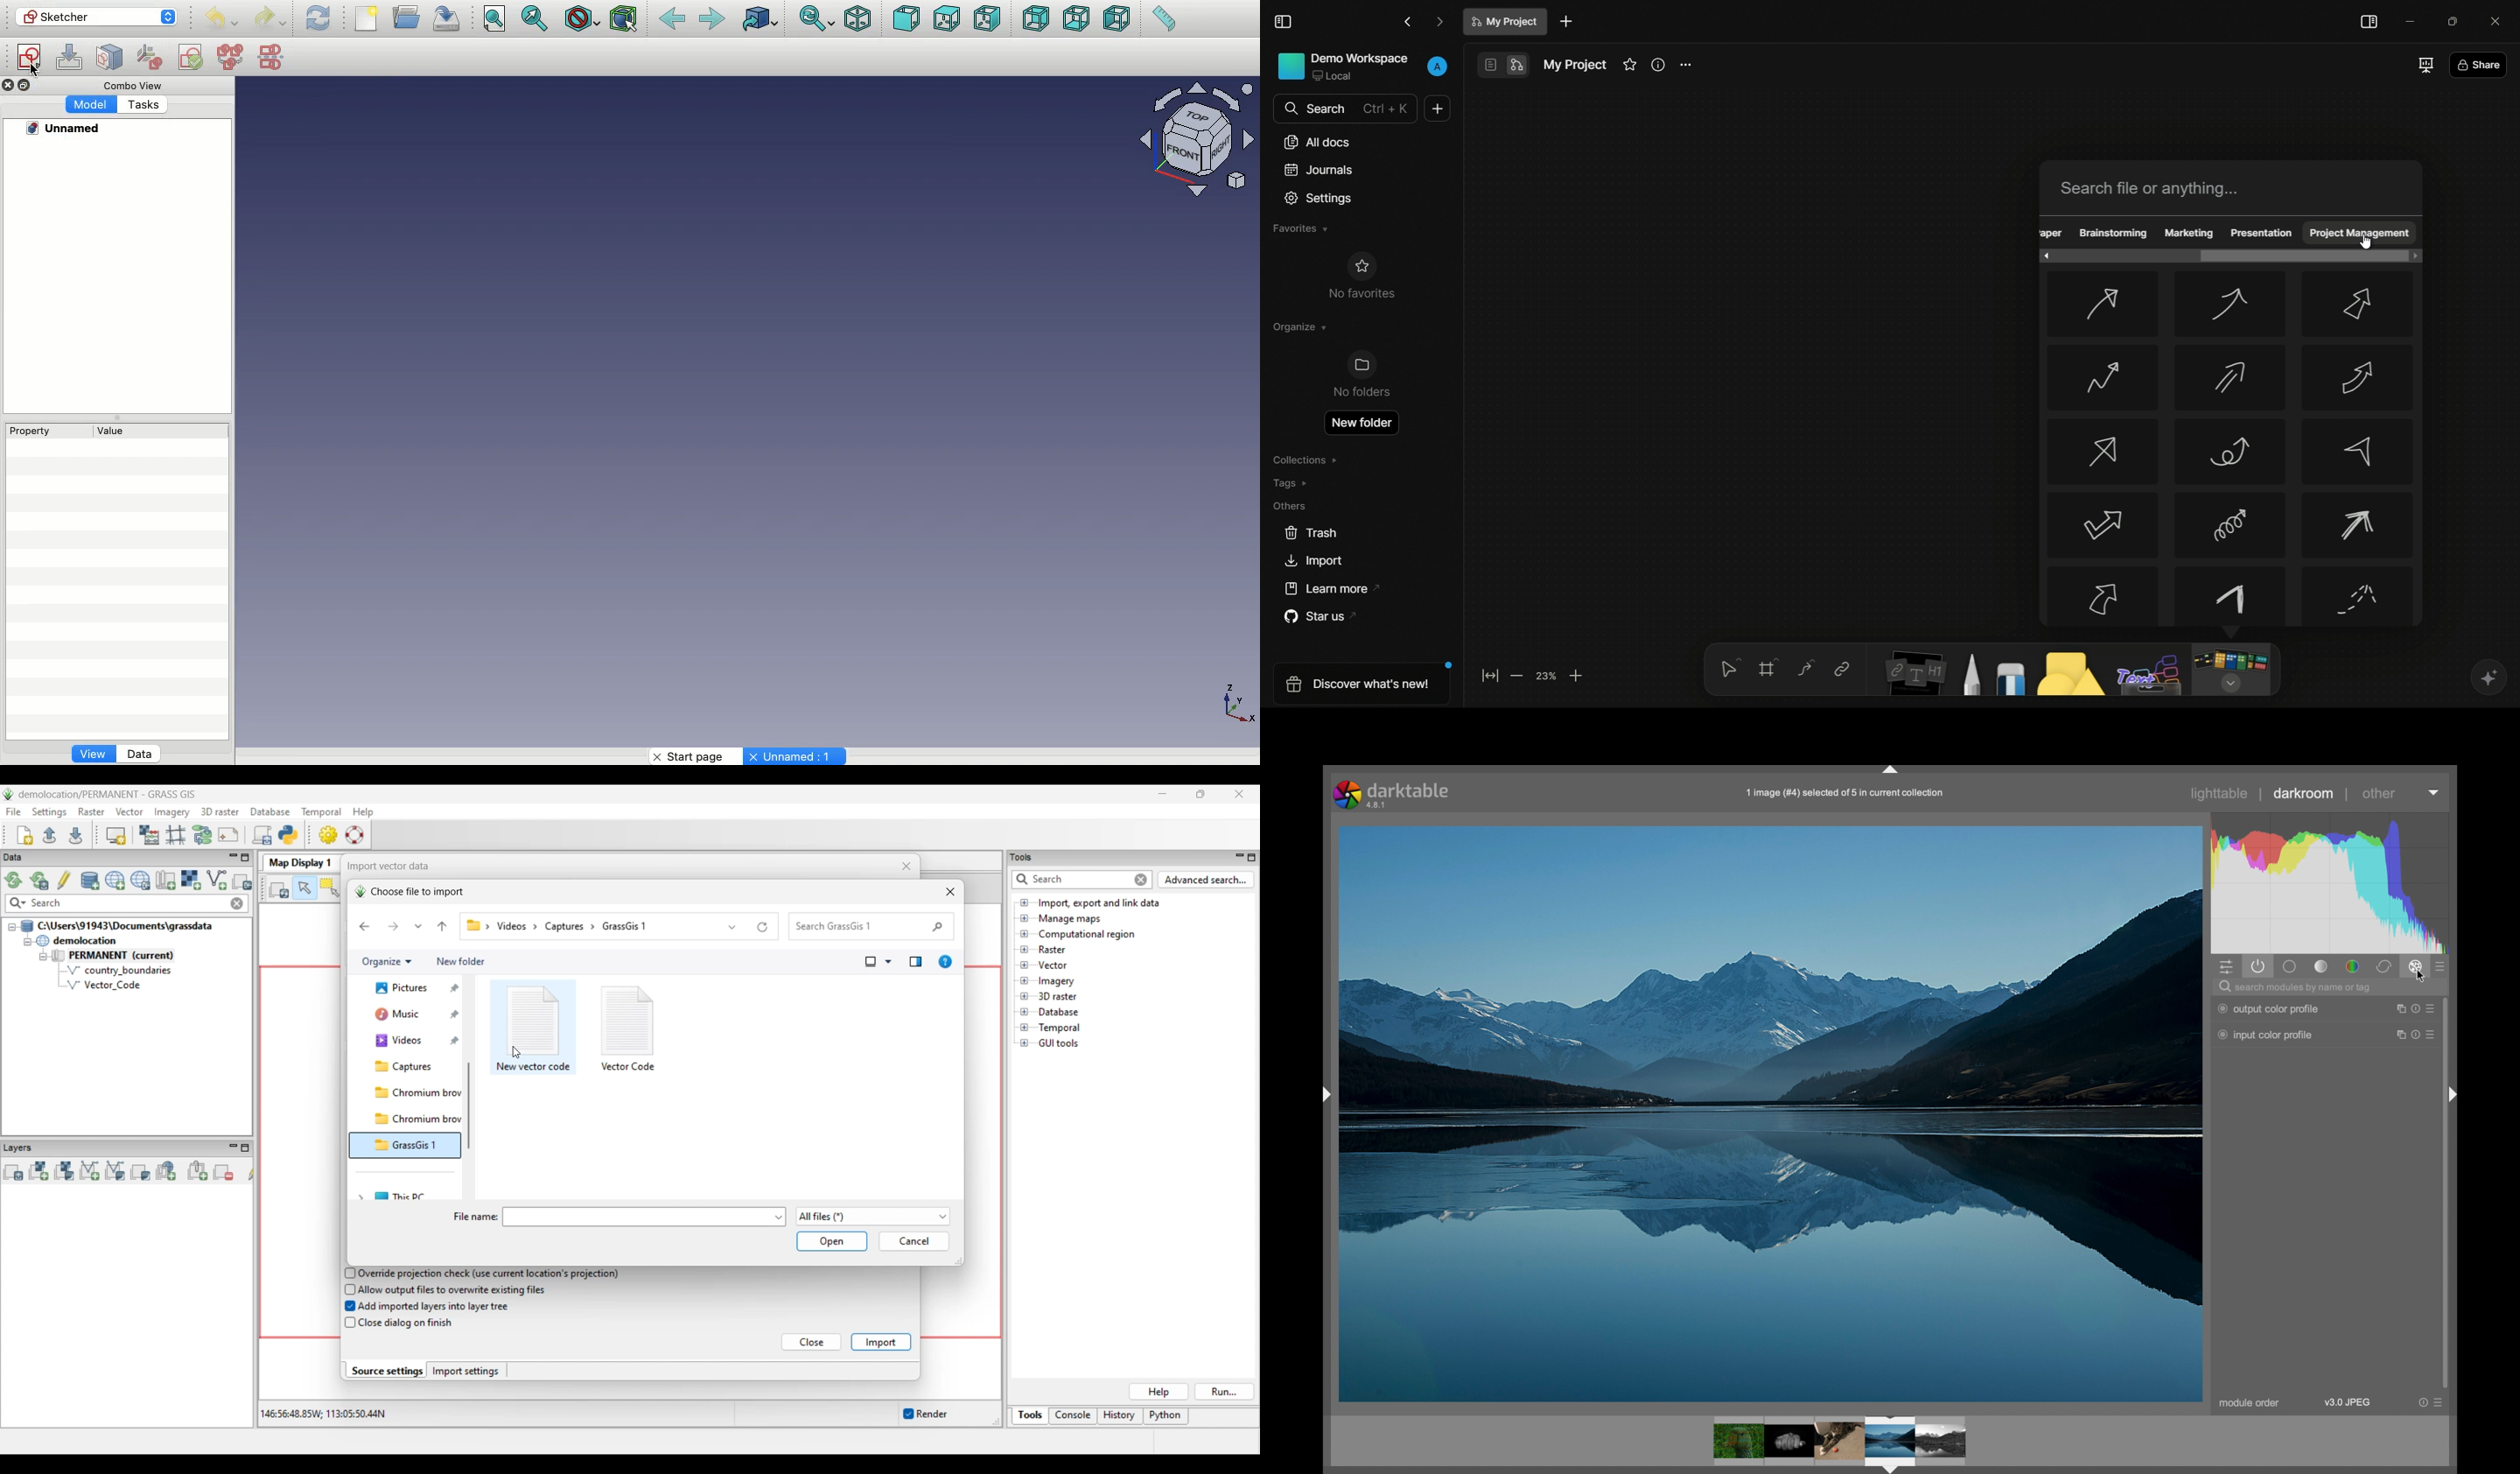 This screenshot has height=1484, width=2520. Describe the element at coordinates (1891, 771) in the screenshot. I see `drag handle` at that location.